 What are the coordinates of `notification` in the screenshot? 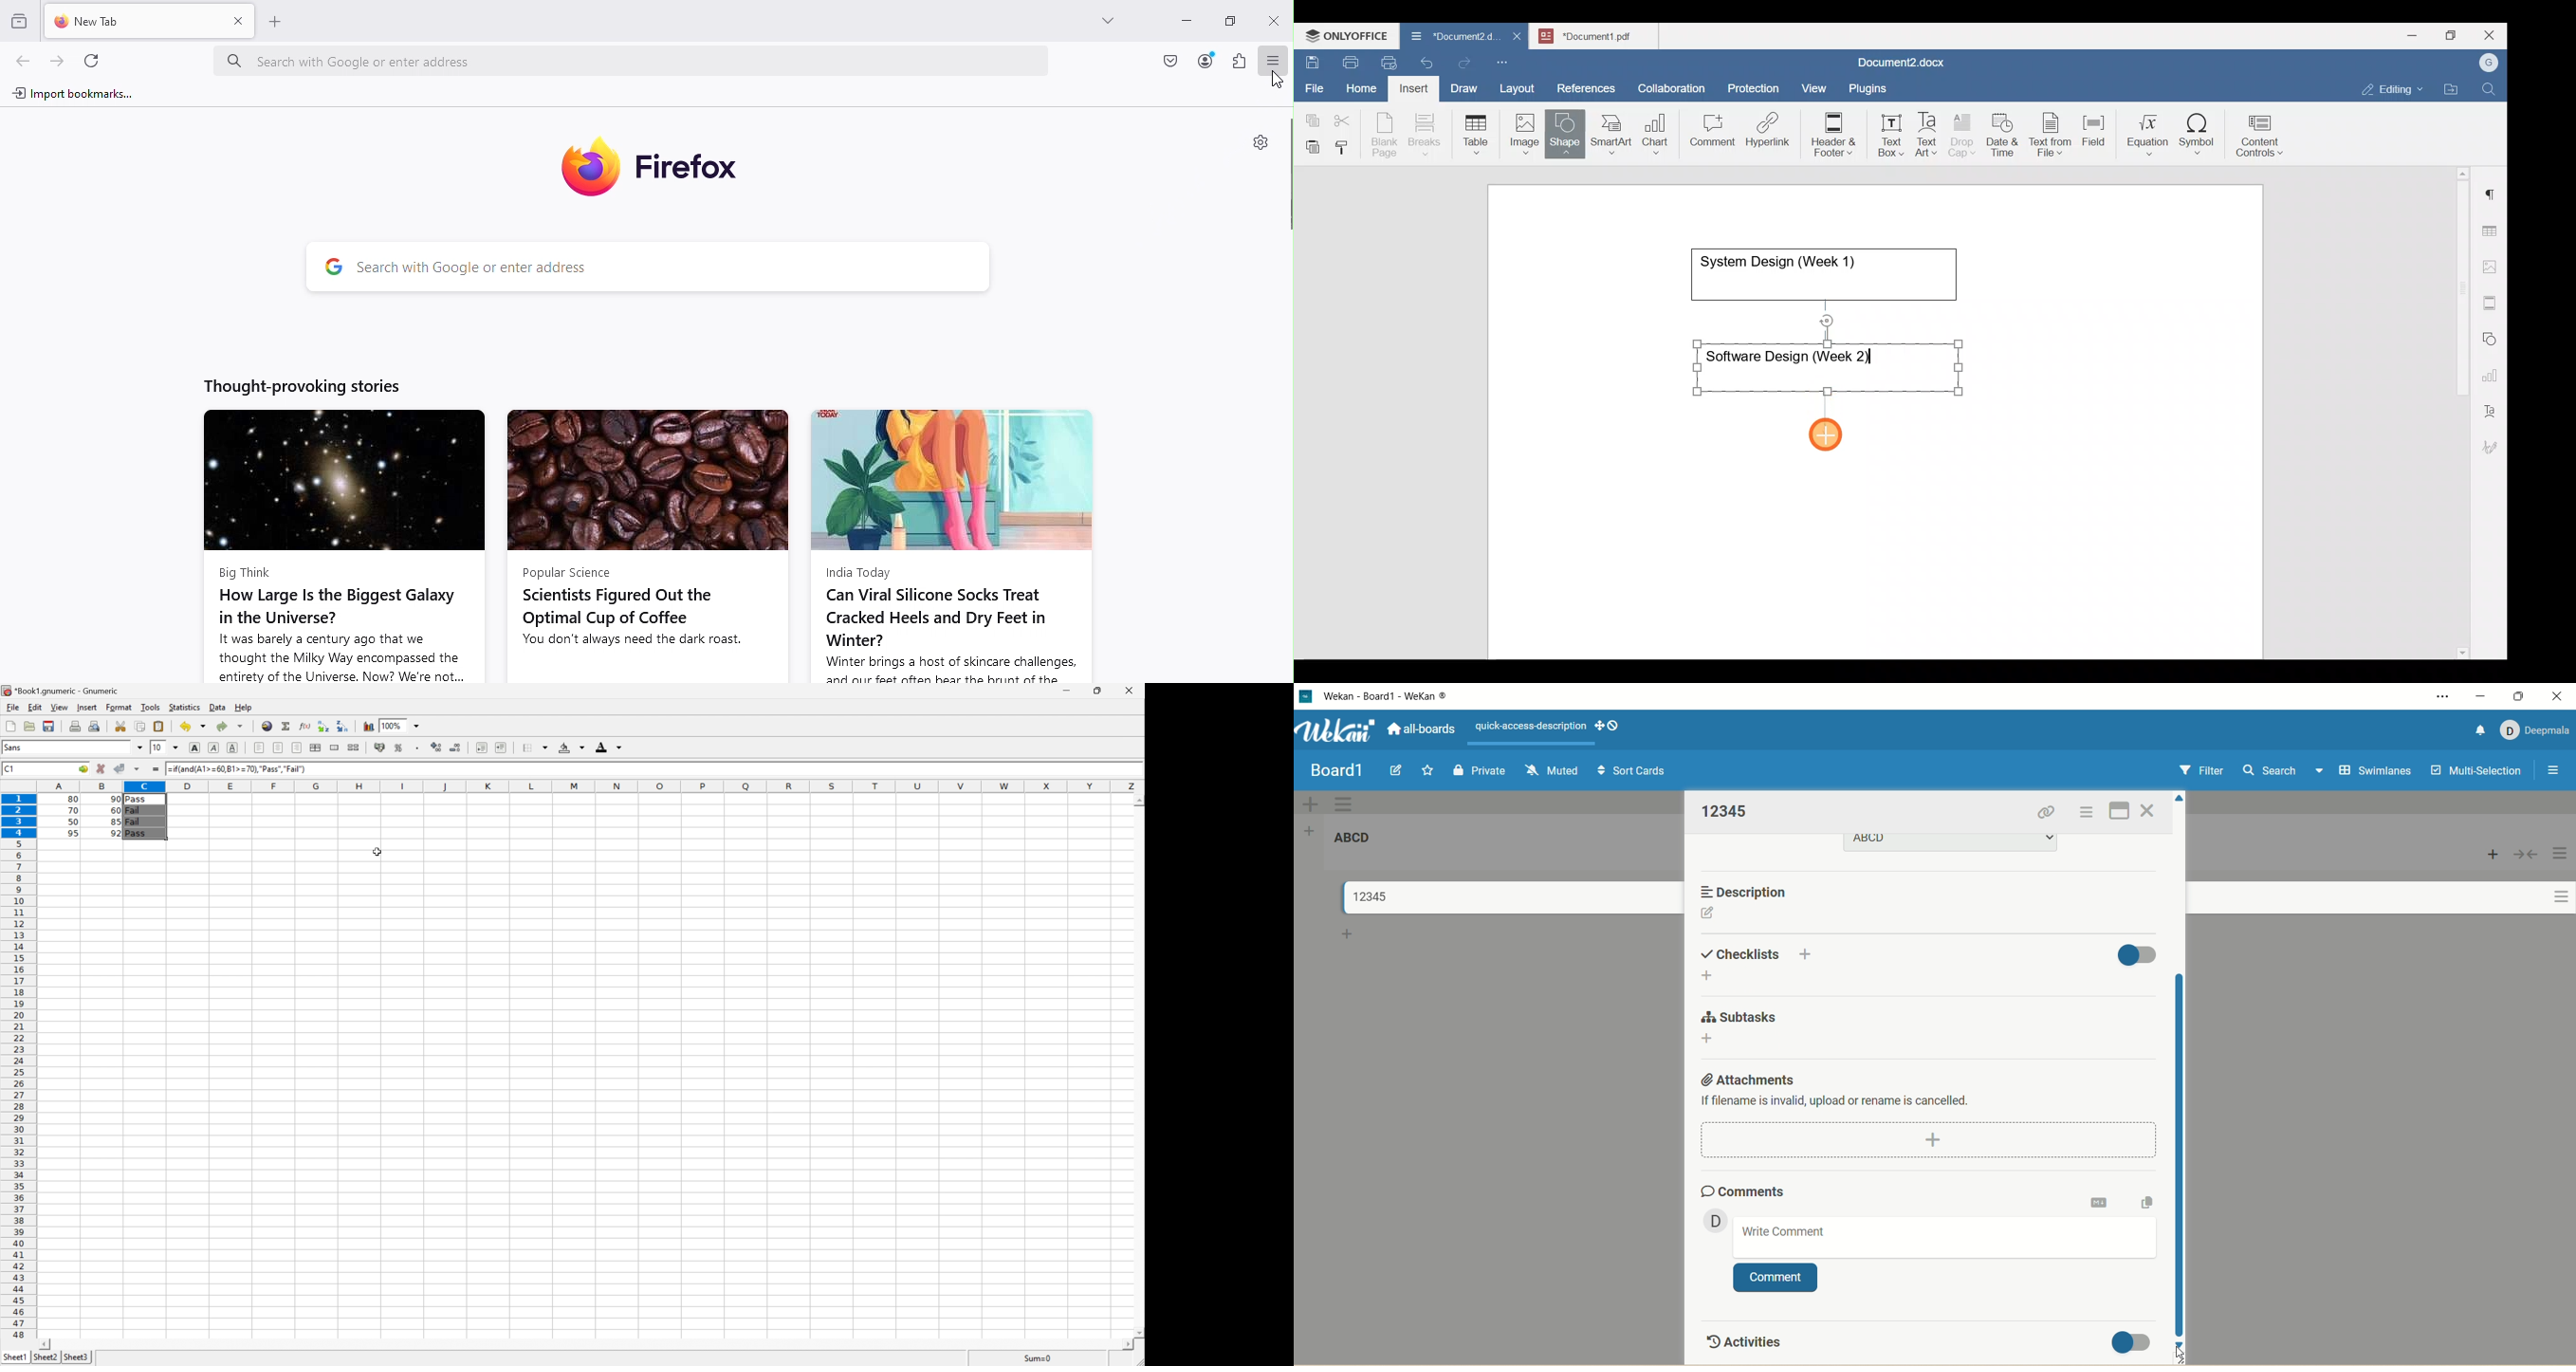 It's located at (2476, 729).